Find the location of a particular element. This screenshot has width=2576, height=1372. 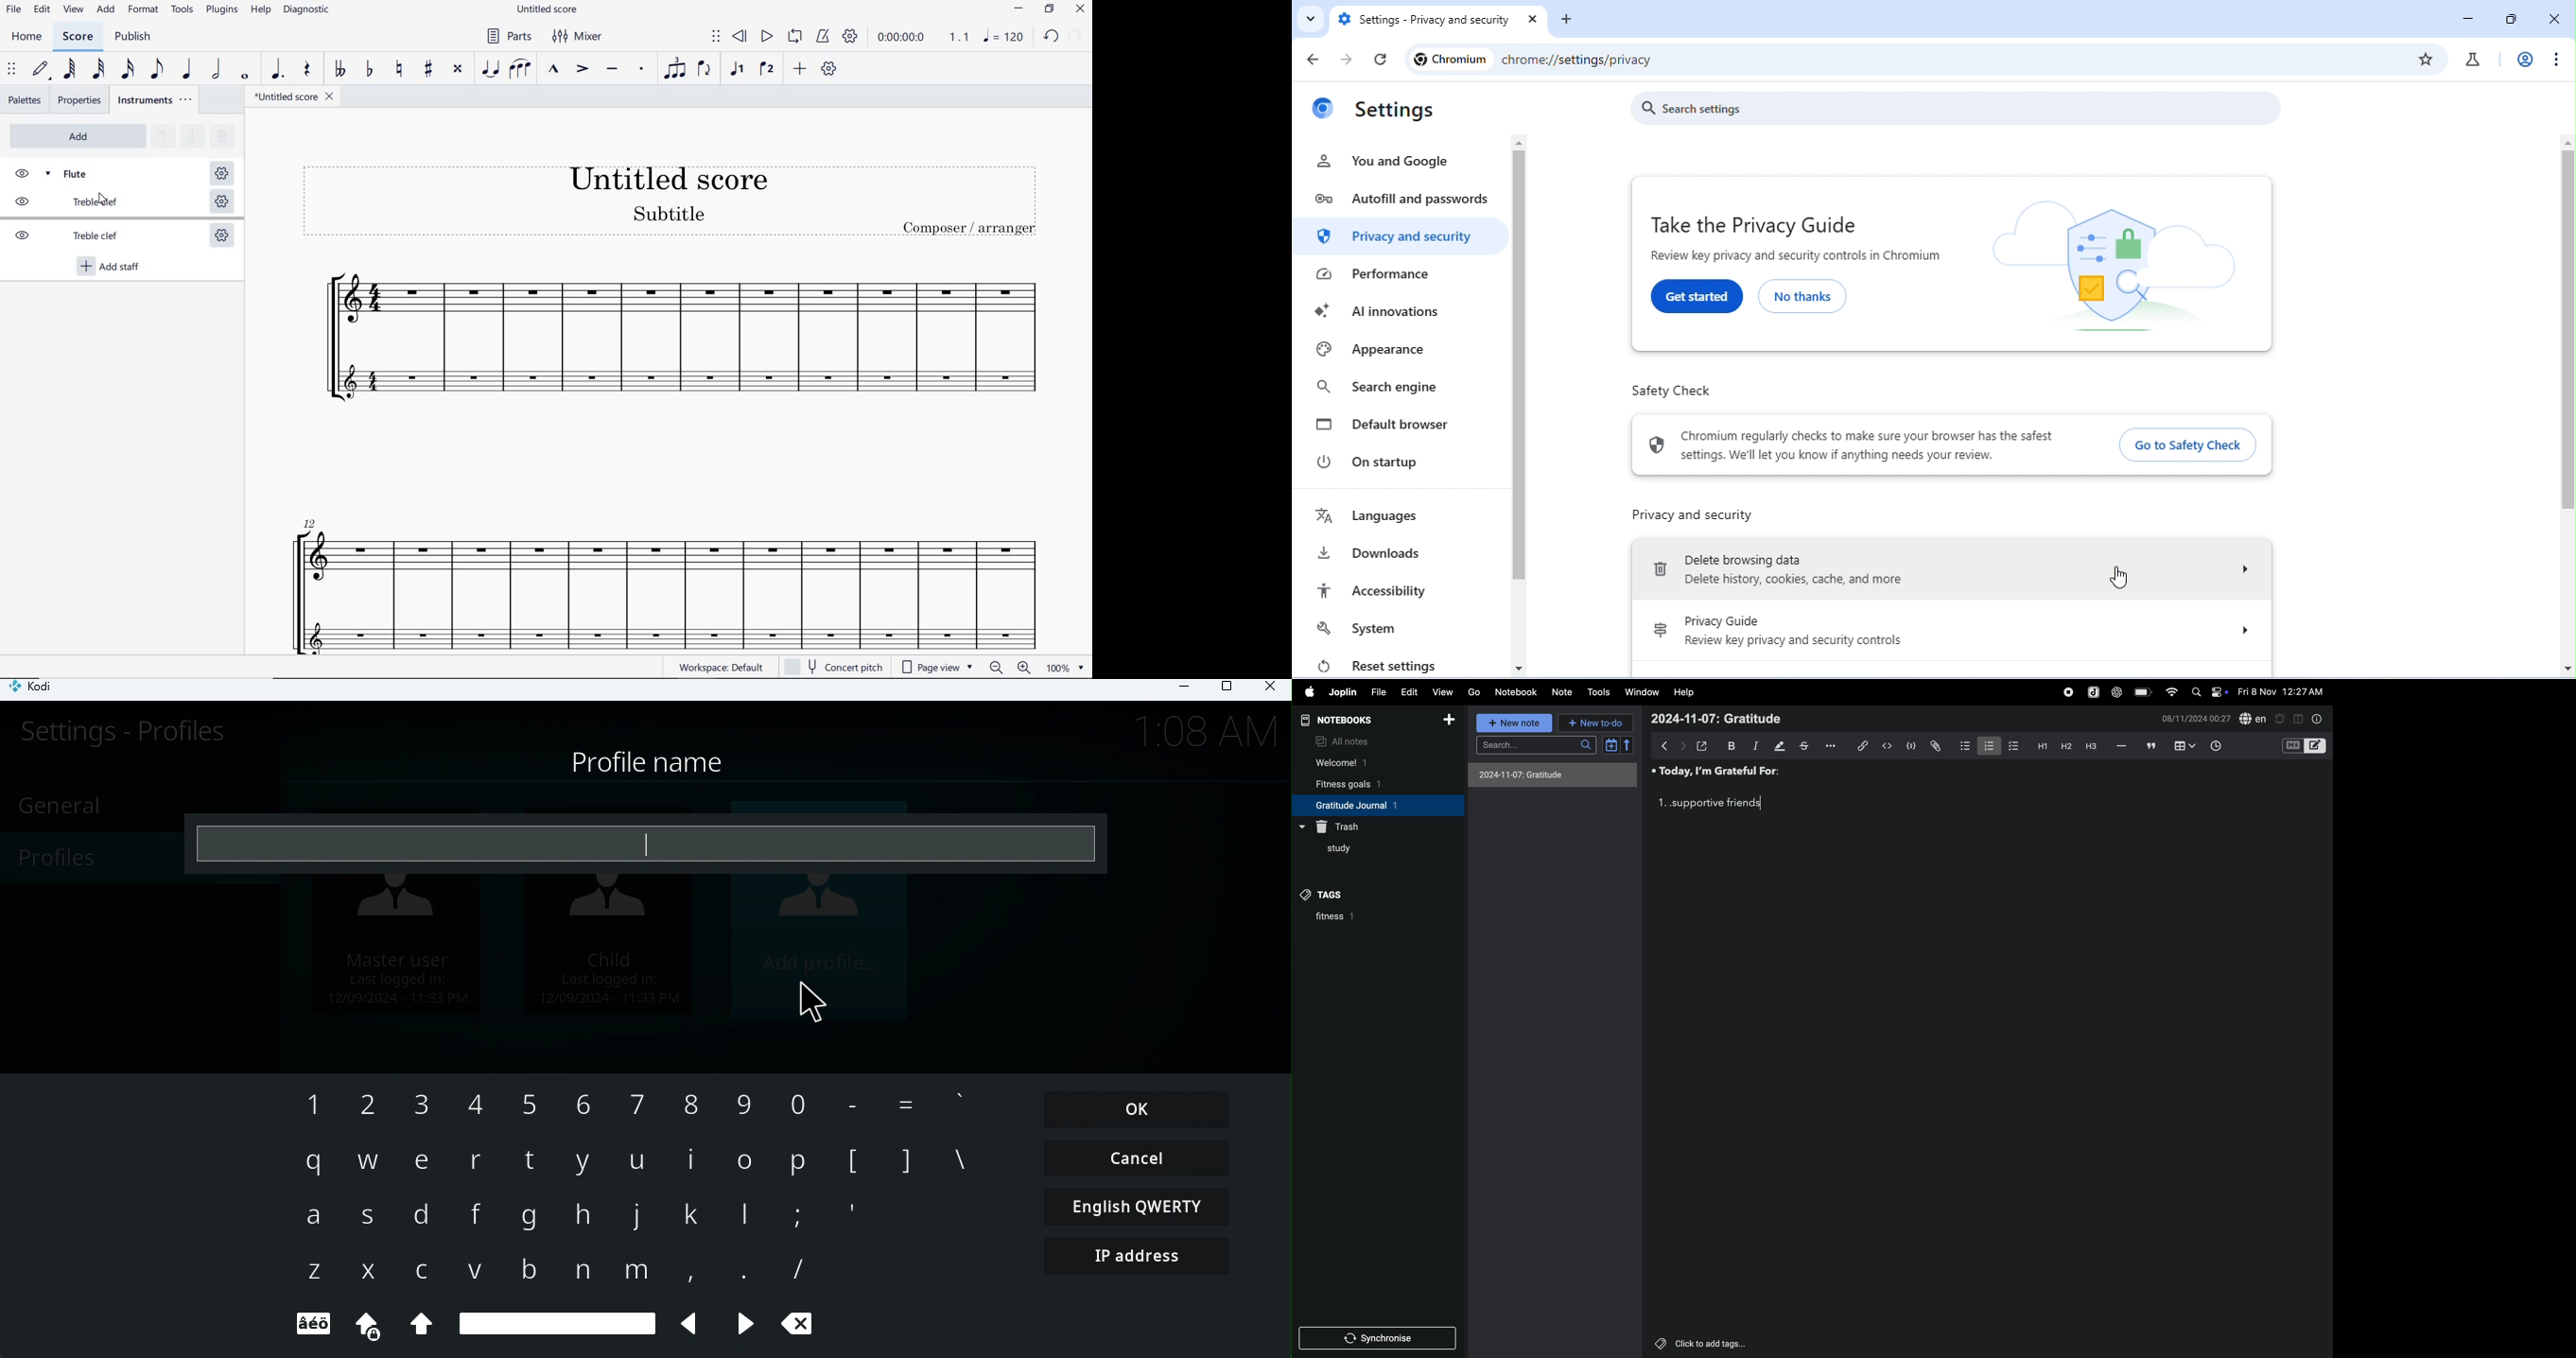

FLIP DIRECTION is located at coordinates (705, 72).